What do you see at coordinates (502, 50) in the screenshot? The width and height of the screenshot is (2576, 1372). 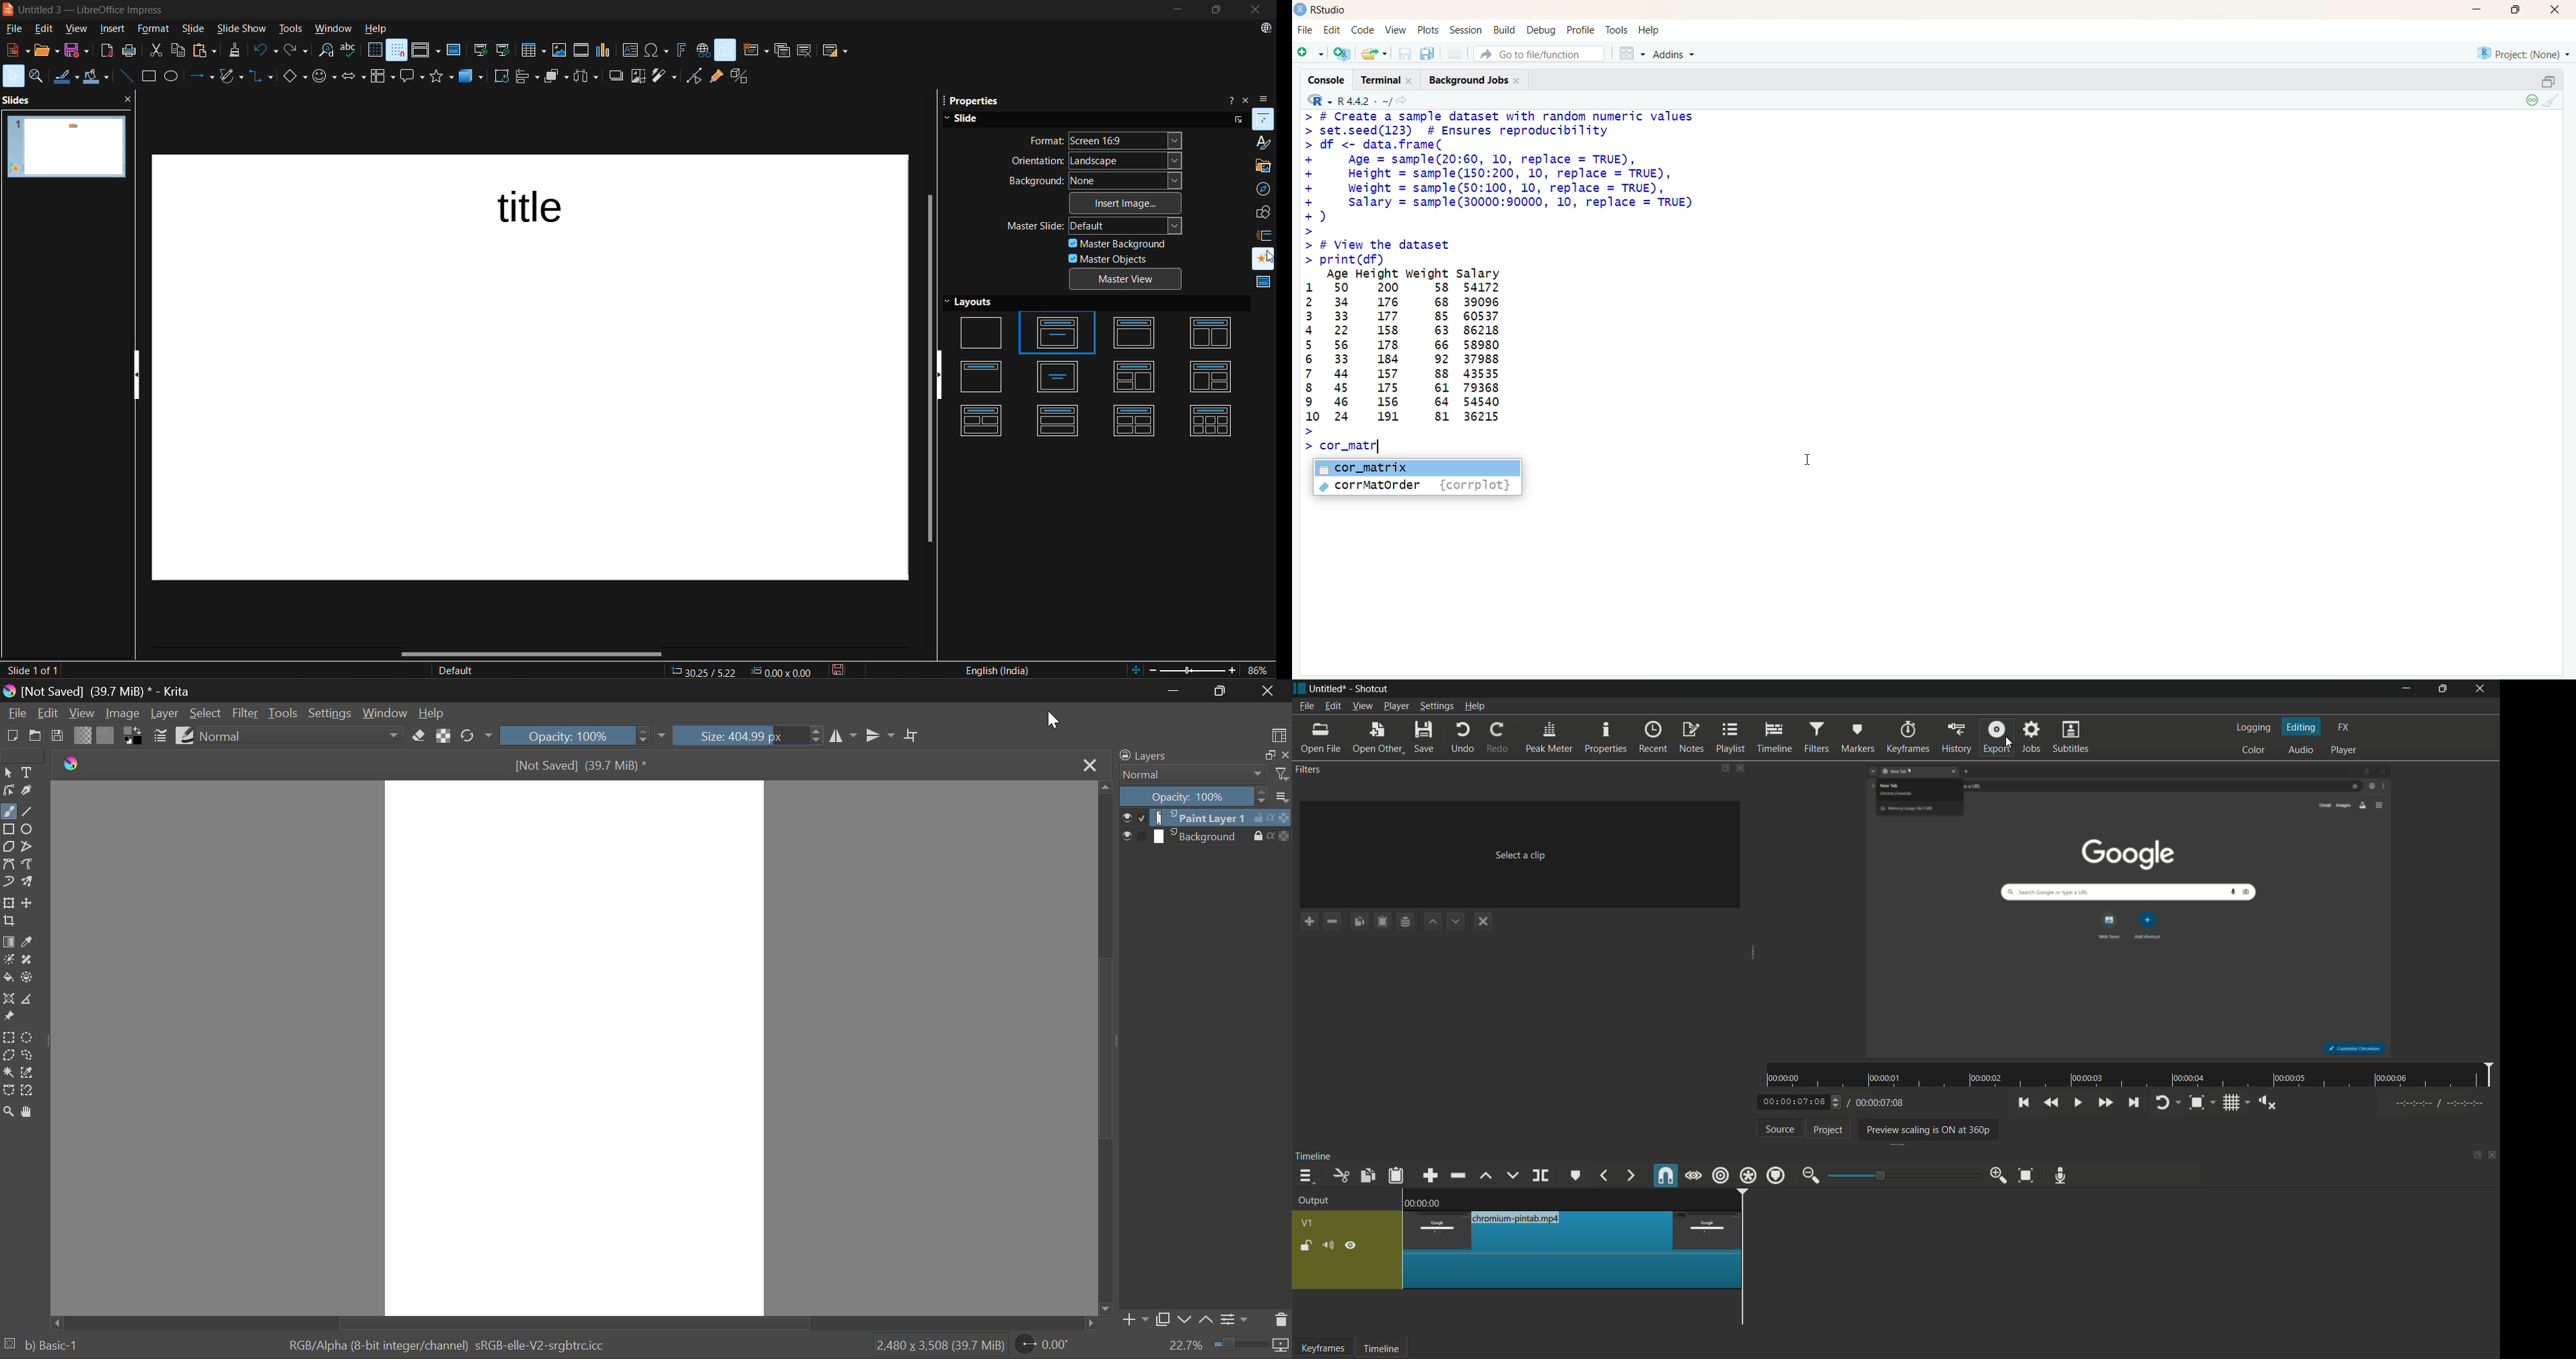 I see `start from current slide` at bounding box center [502, 50].